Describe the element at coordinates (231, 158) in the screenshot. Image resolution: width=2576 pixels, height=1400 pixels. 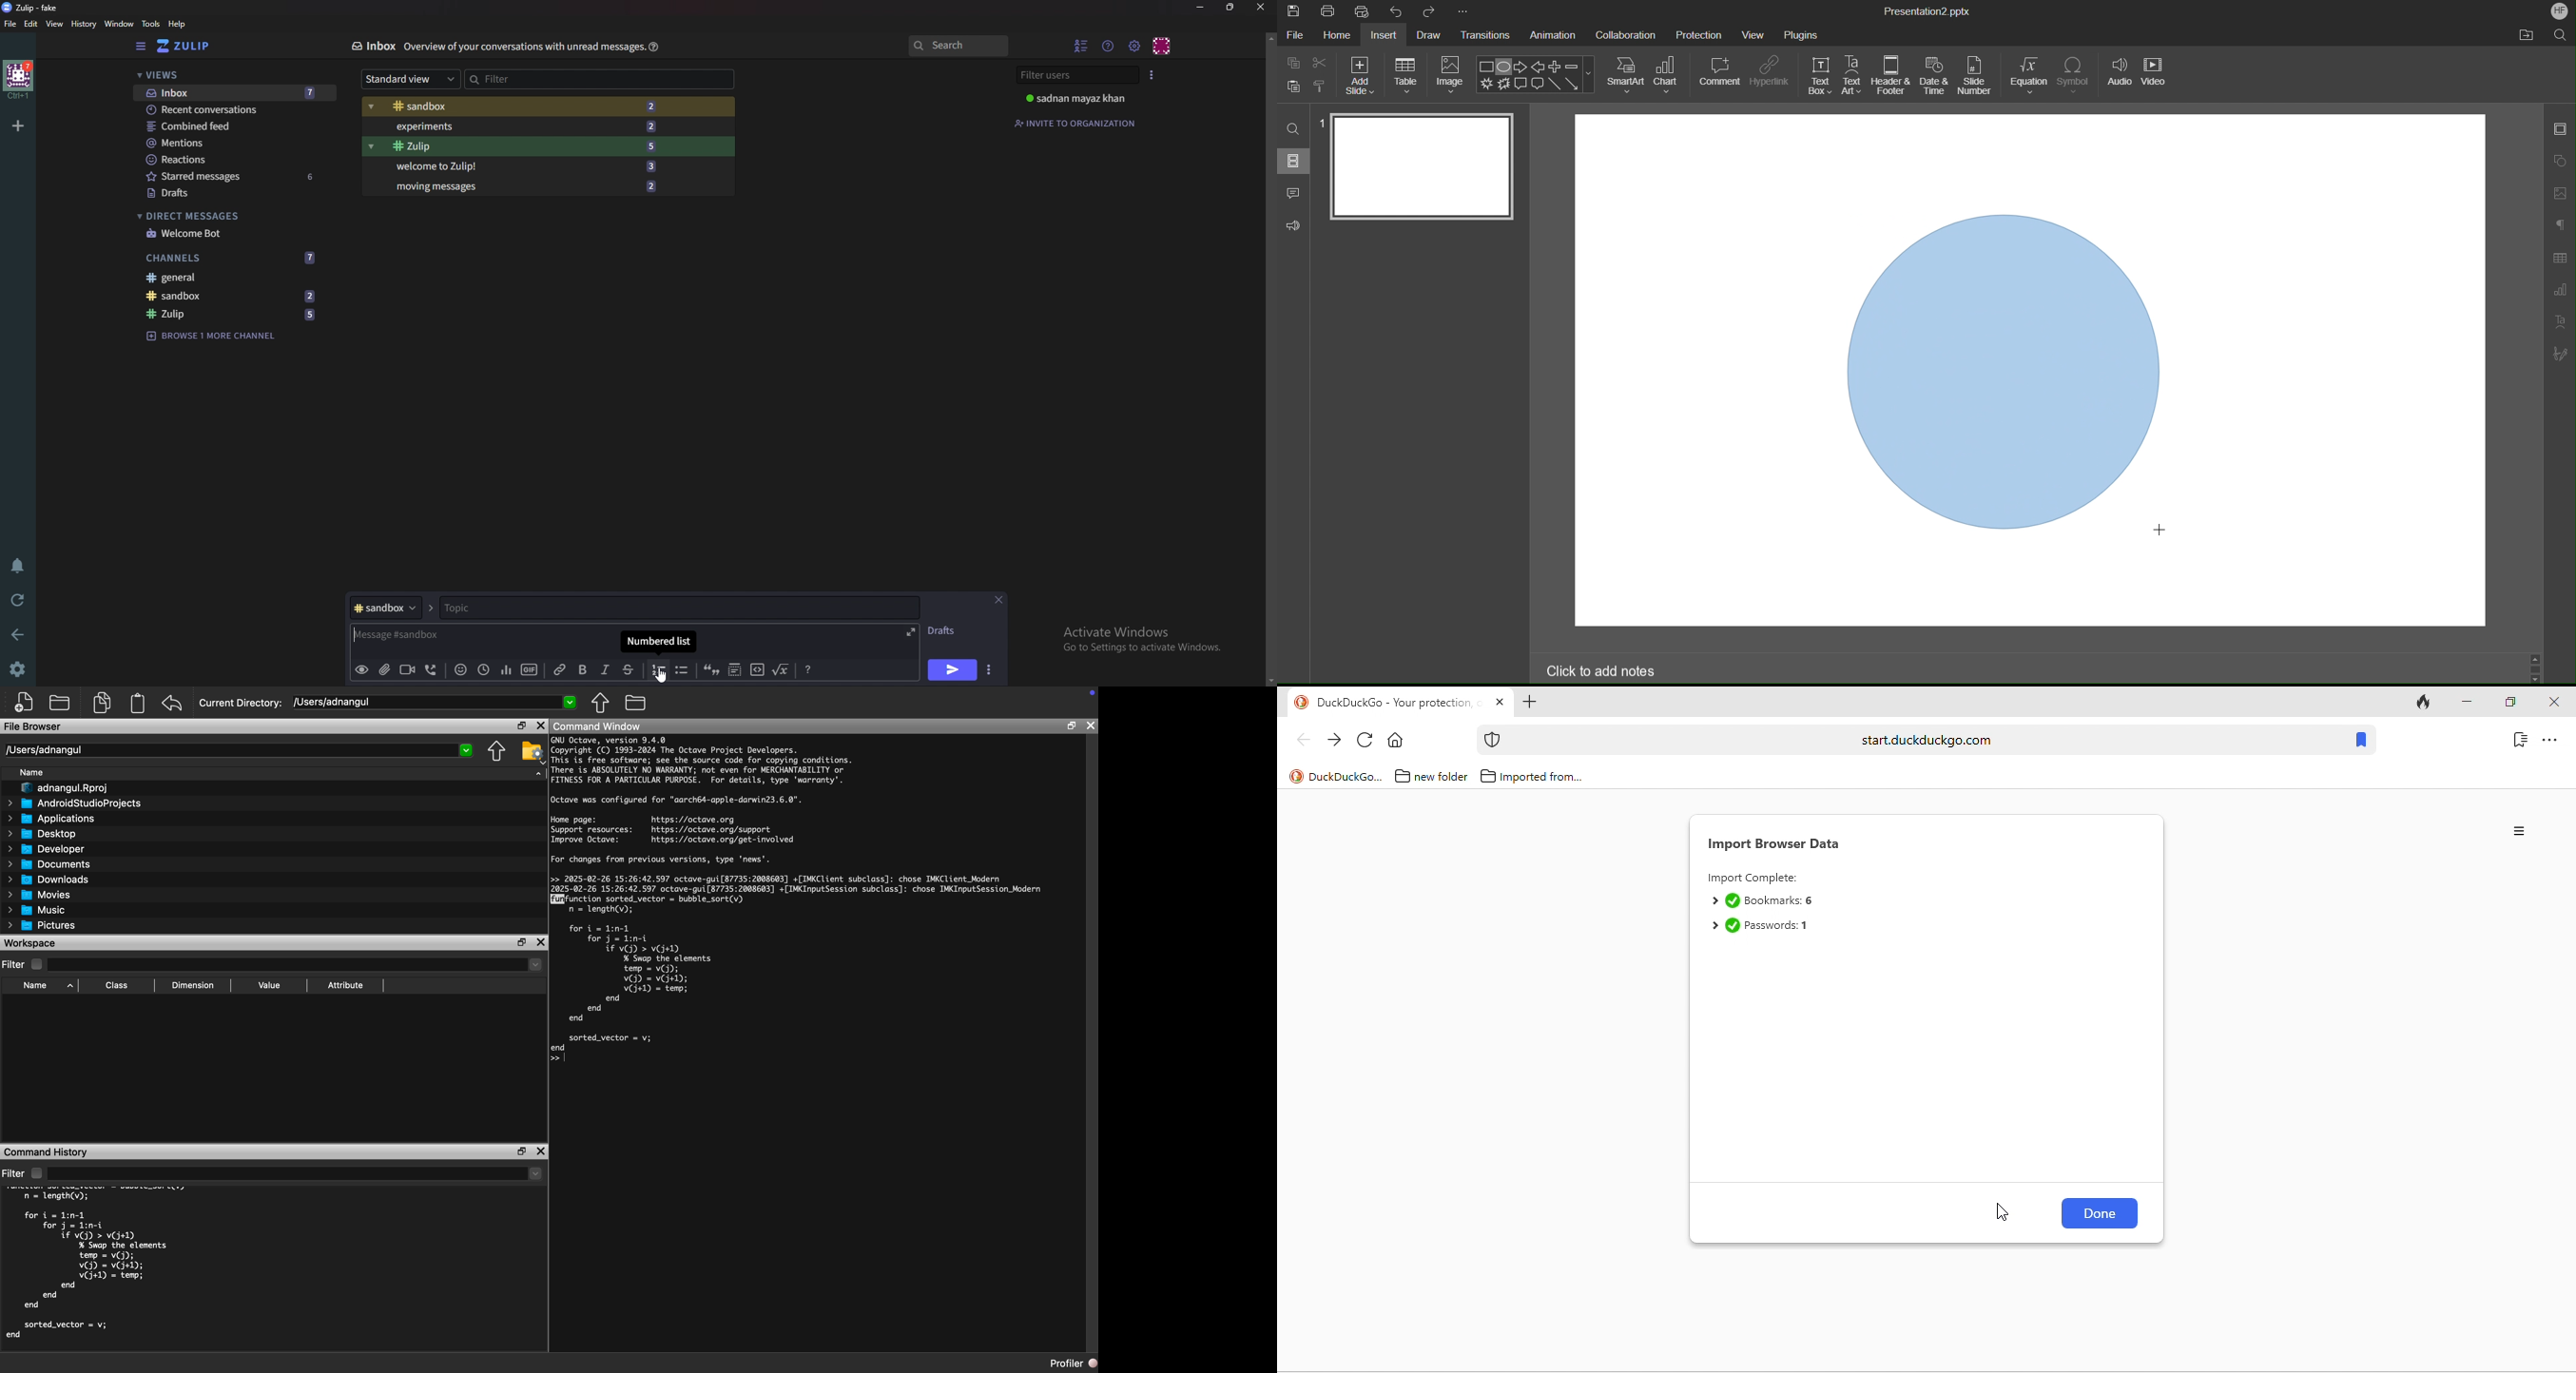
I see `Reactions` at that location.